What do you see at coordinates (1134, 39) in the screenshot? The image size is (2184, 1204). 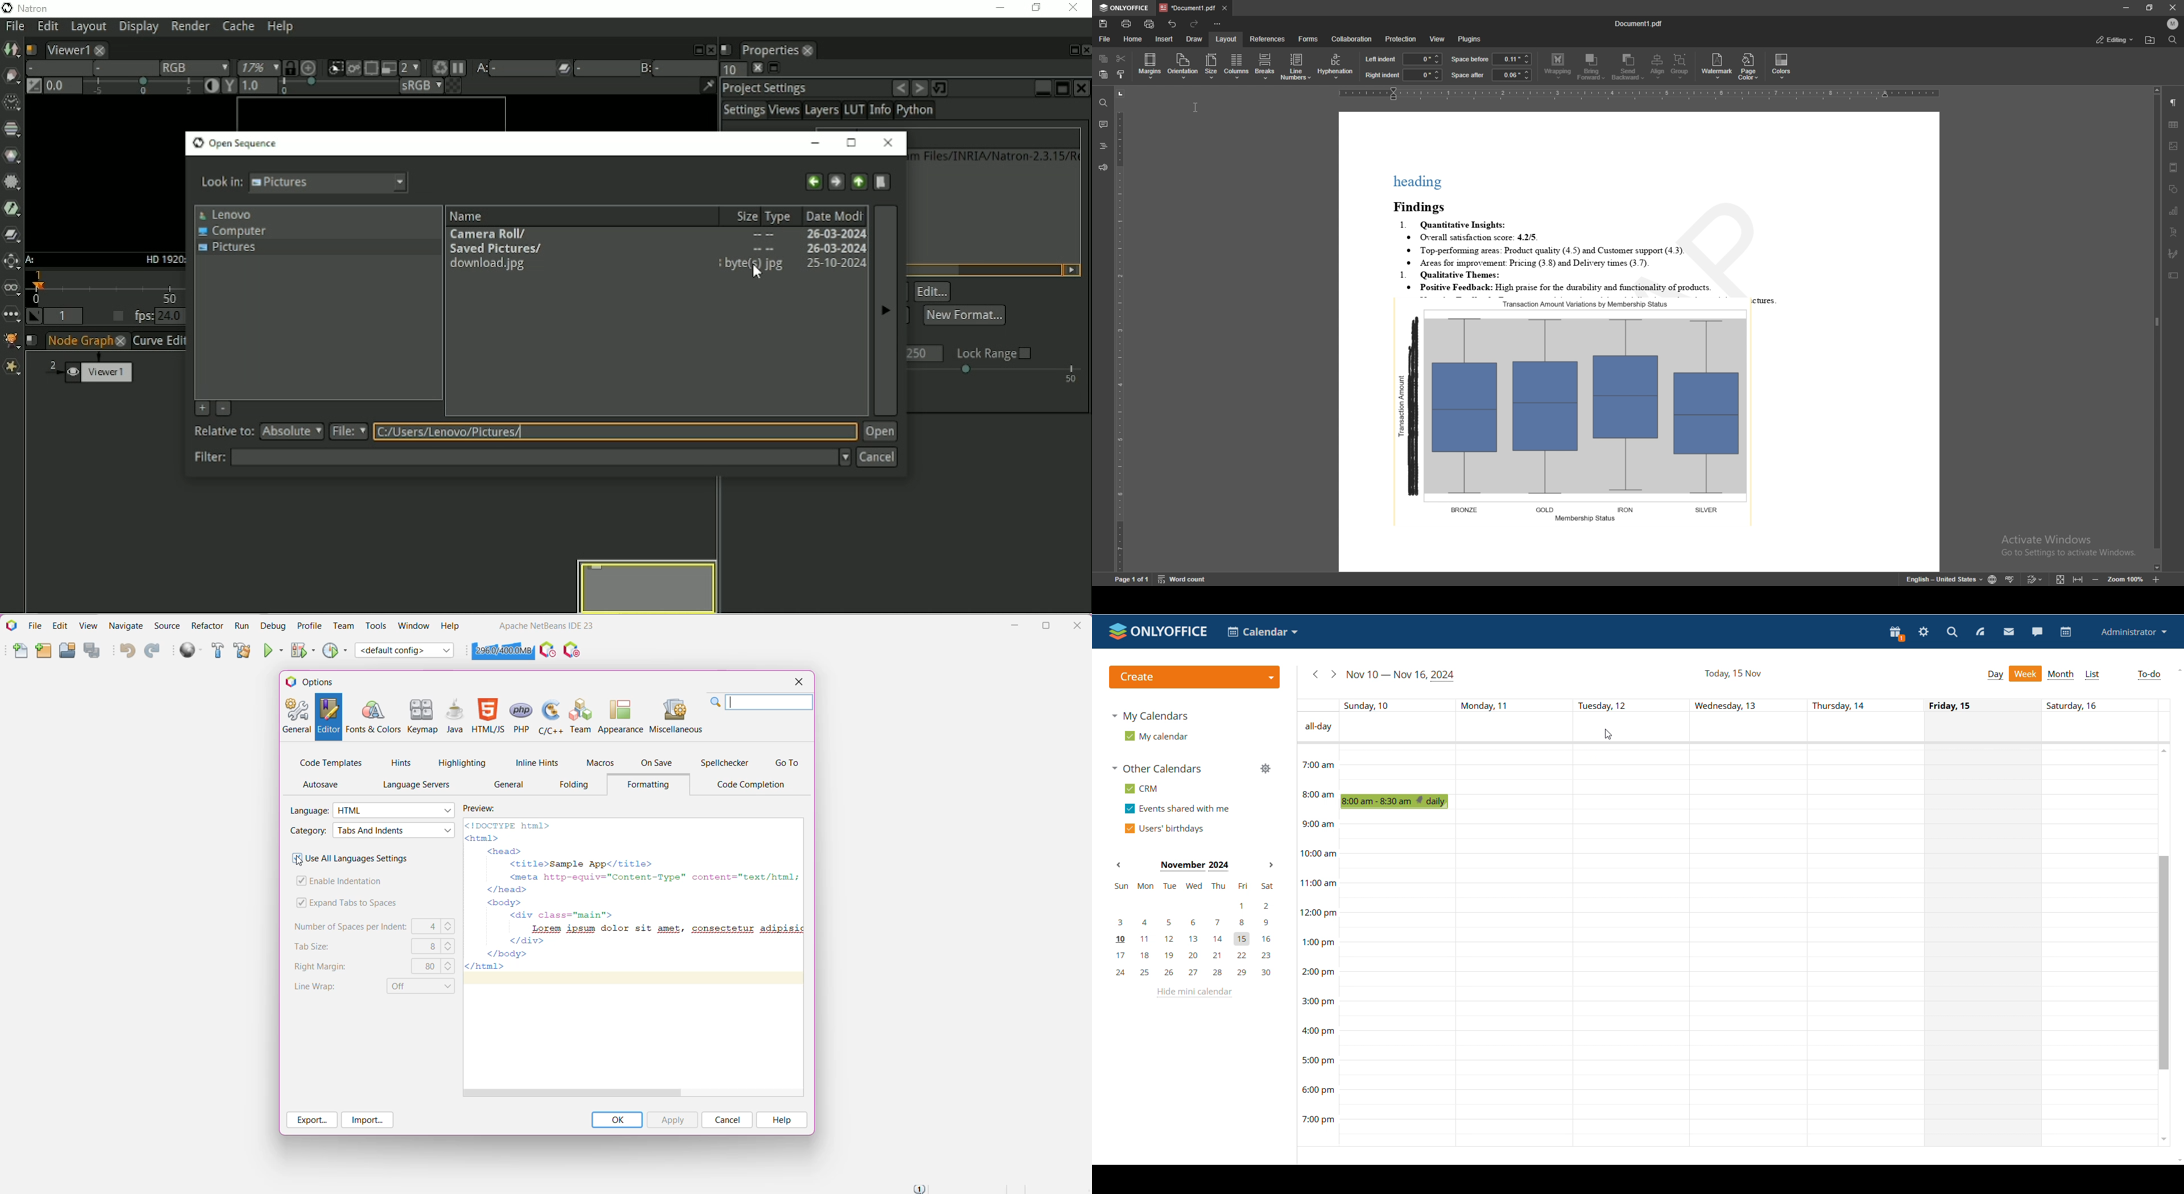 I see `home` at bounding box center [1134, 39].